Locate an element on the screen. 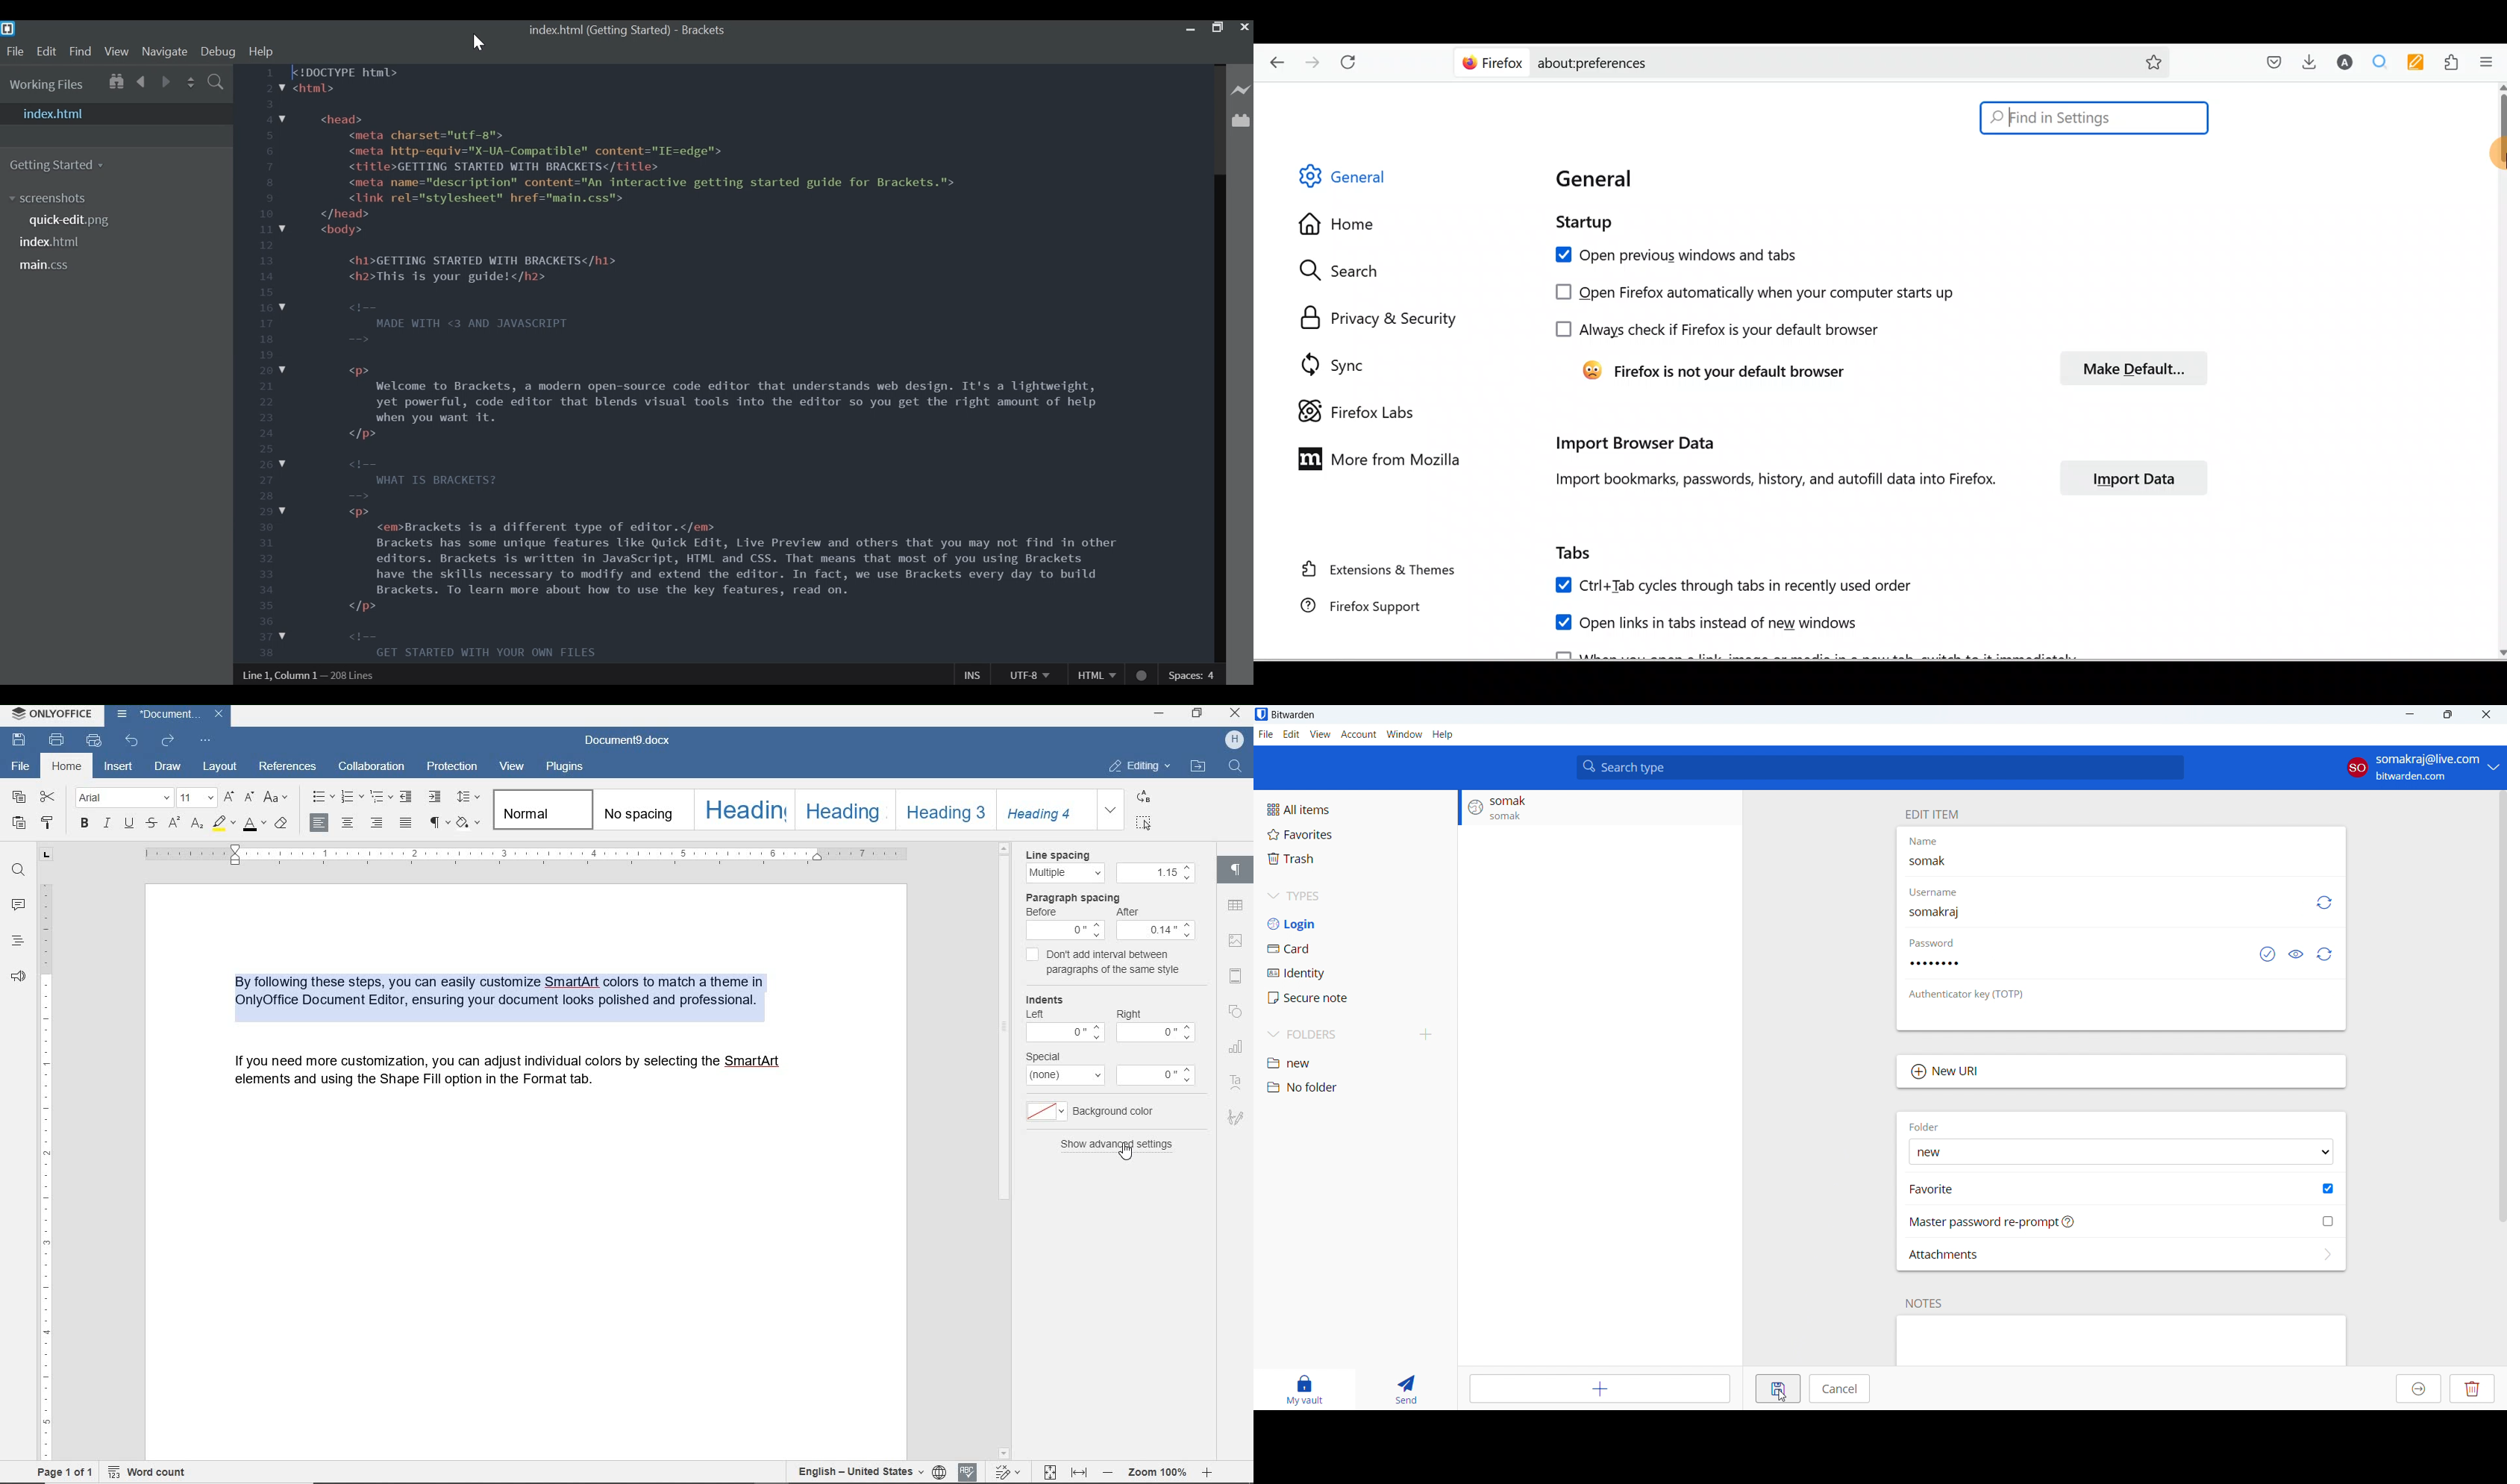  generate password is located at coordinates (2325, 954).